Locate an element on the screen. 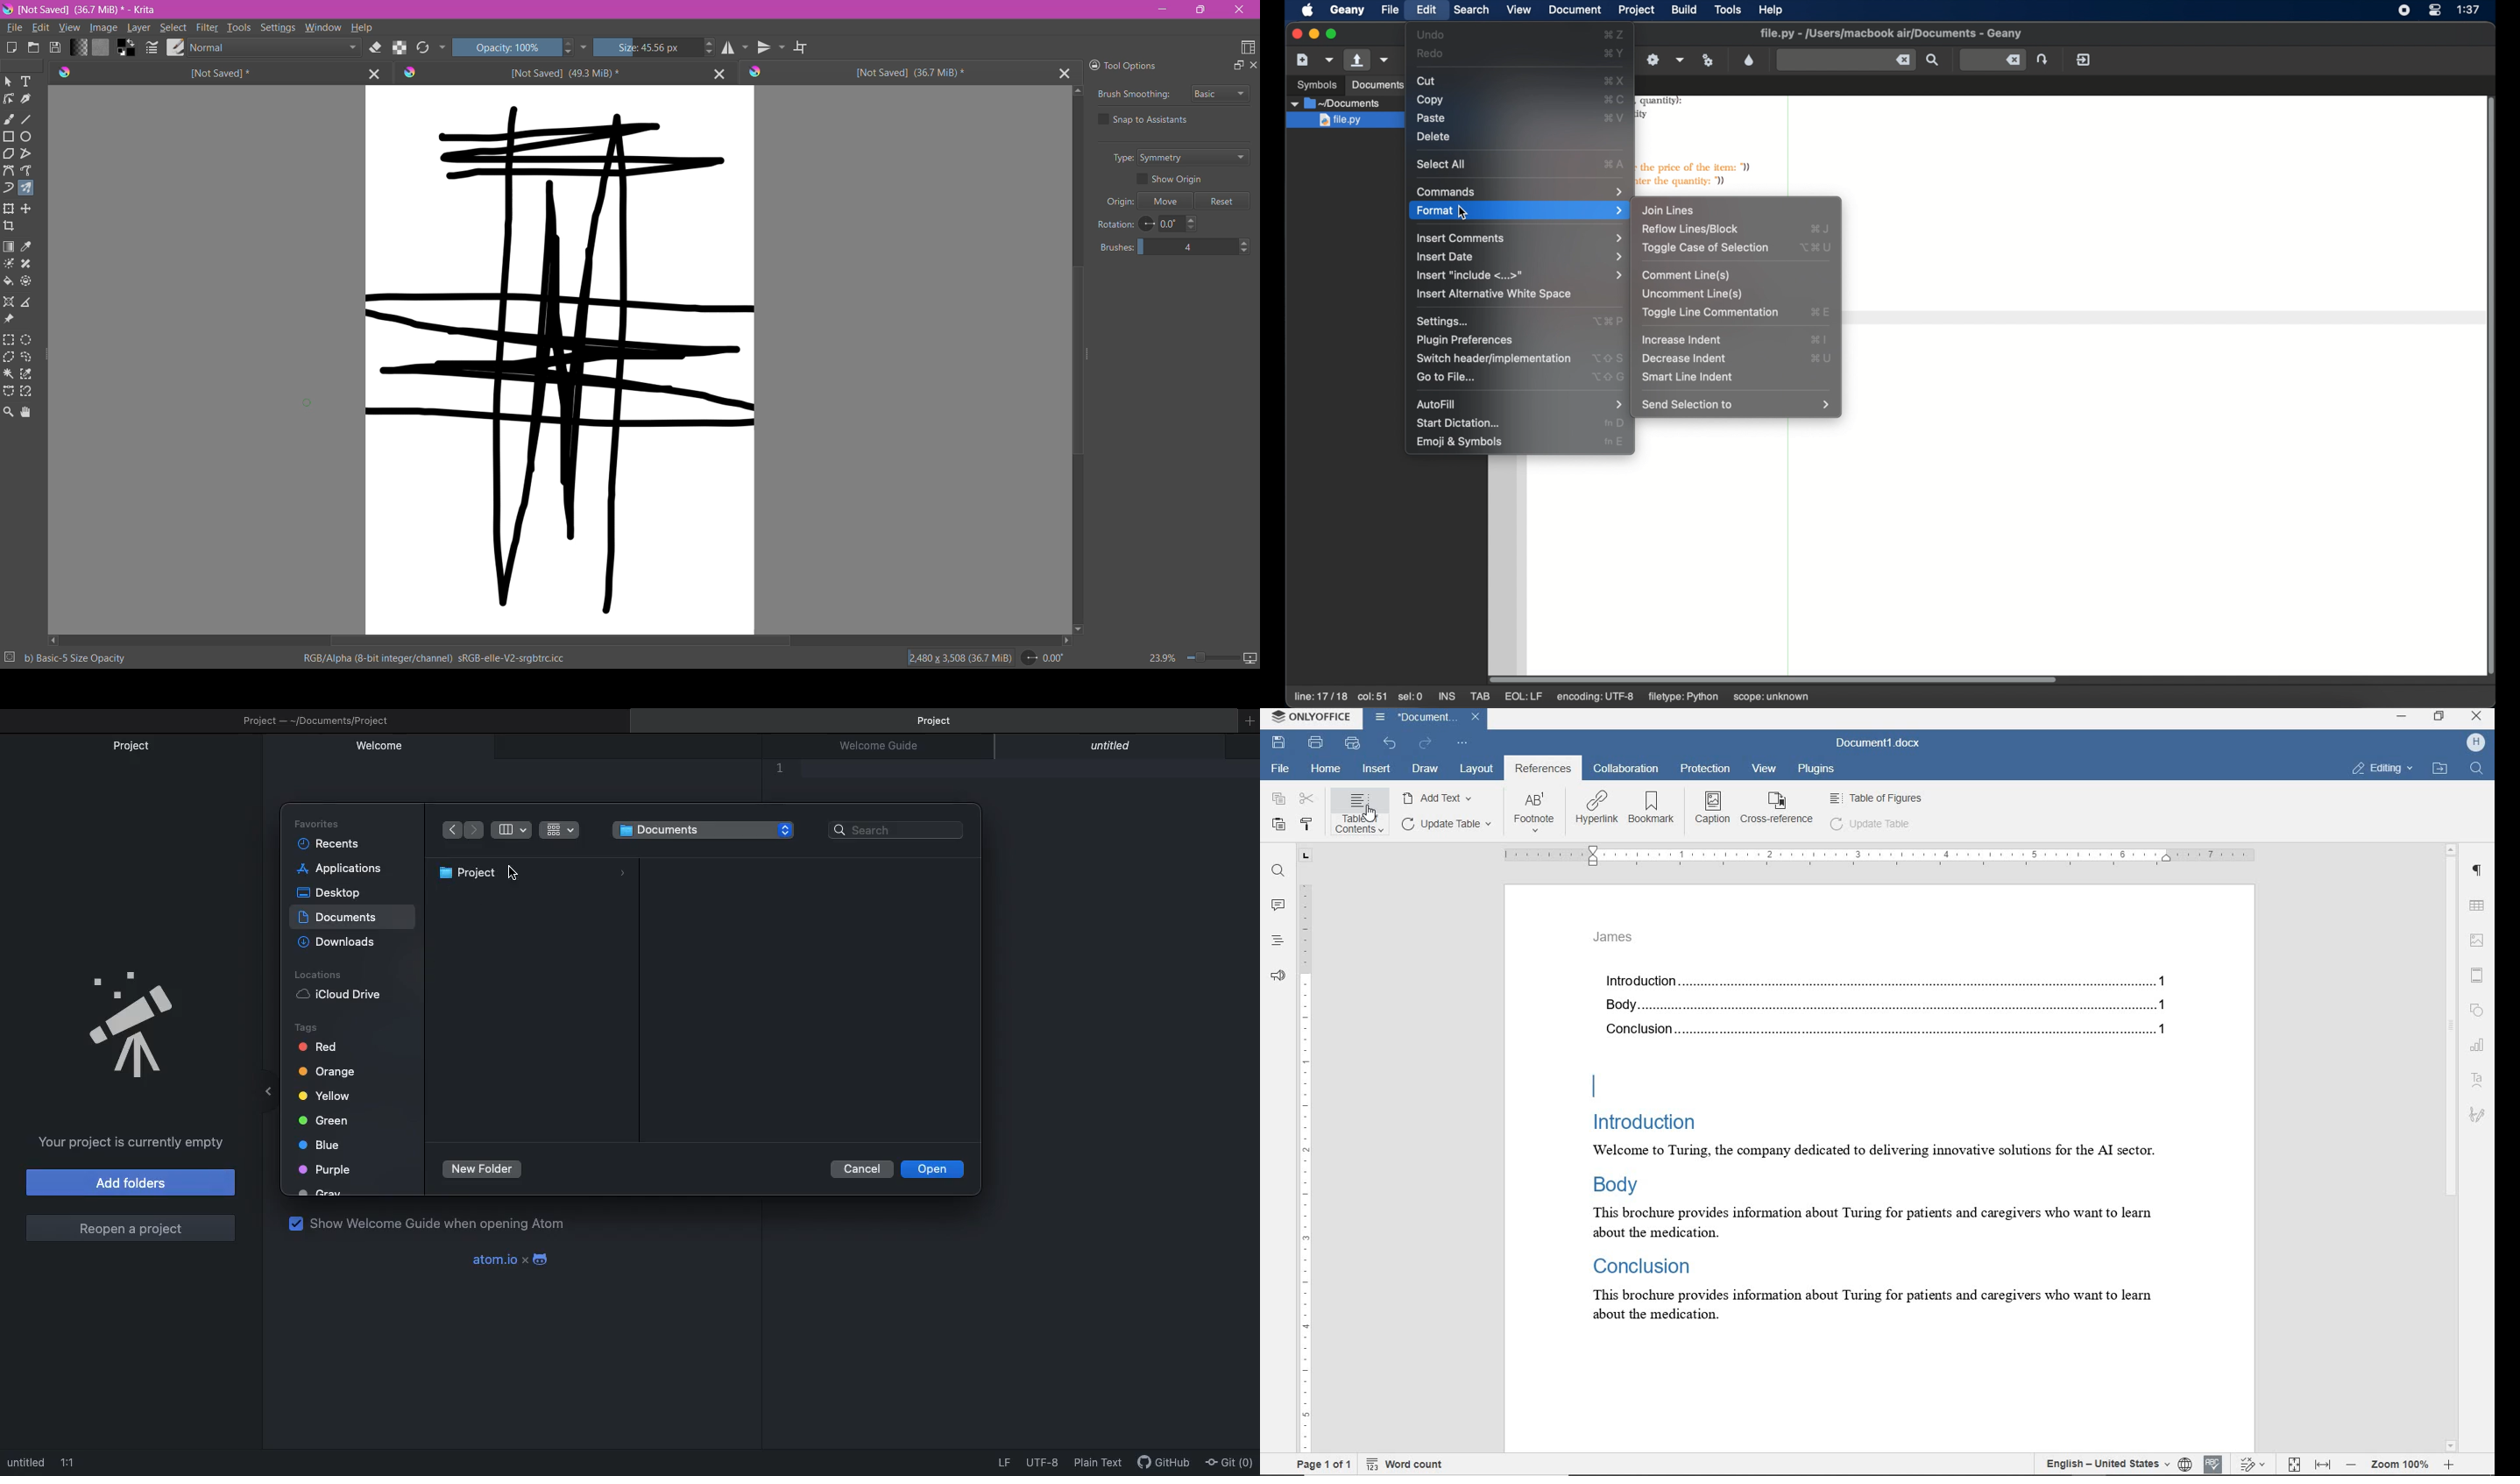 This screenshot has height=1484, width=2520. create file from template is located at coordinates (1330, 60).